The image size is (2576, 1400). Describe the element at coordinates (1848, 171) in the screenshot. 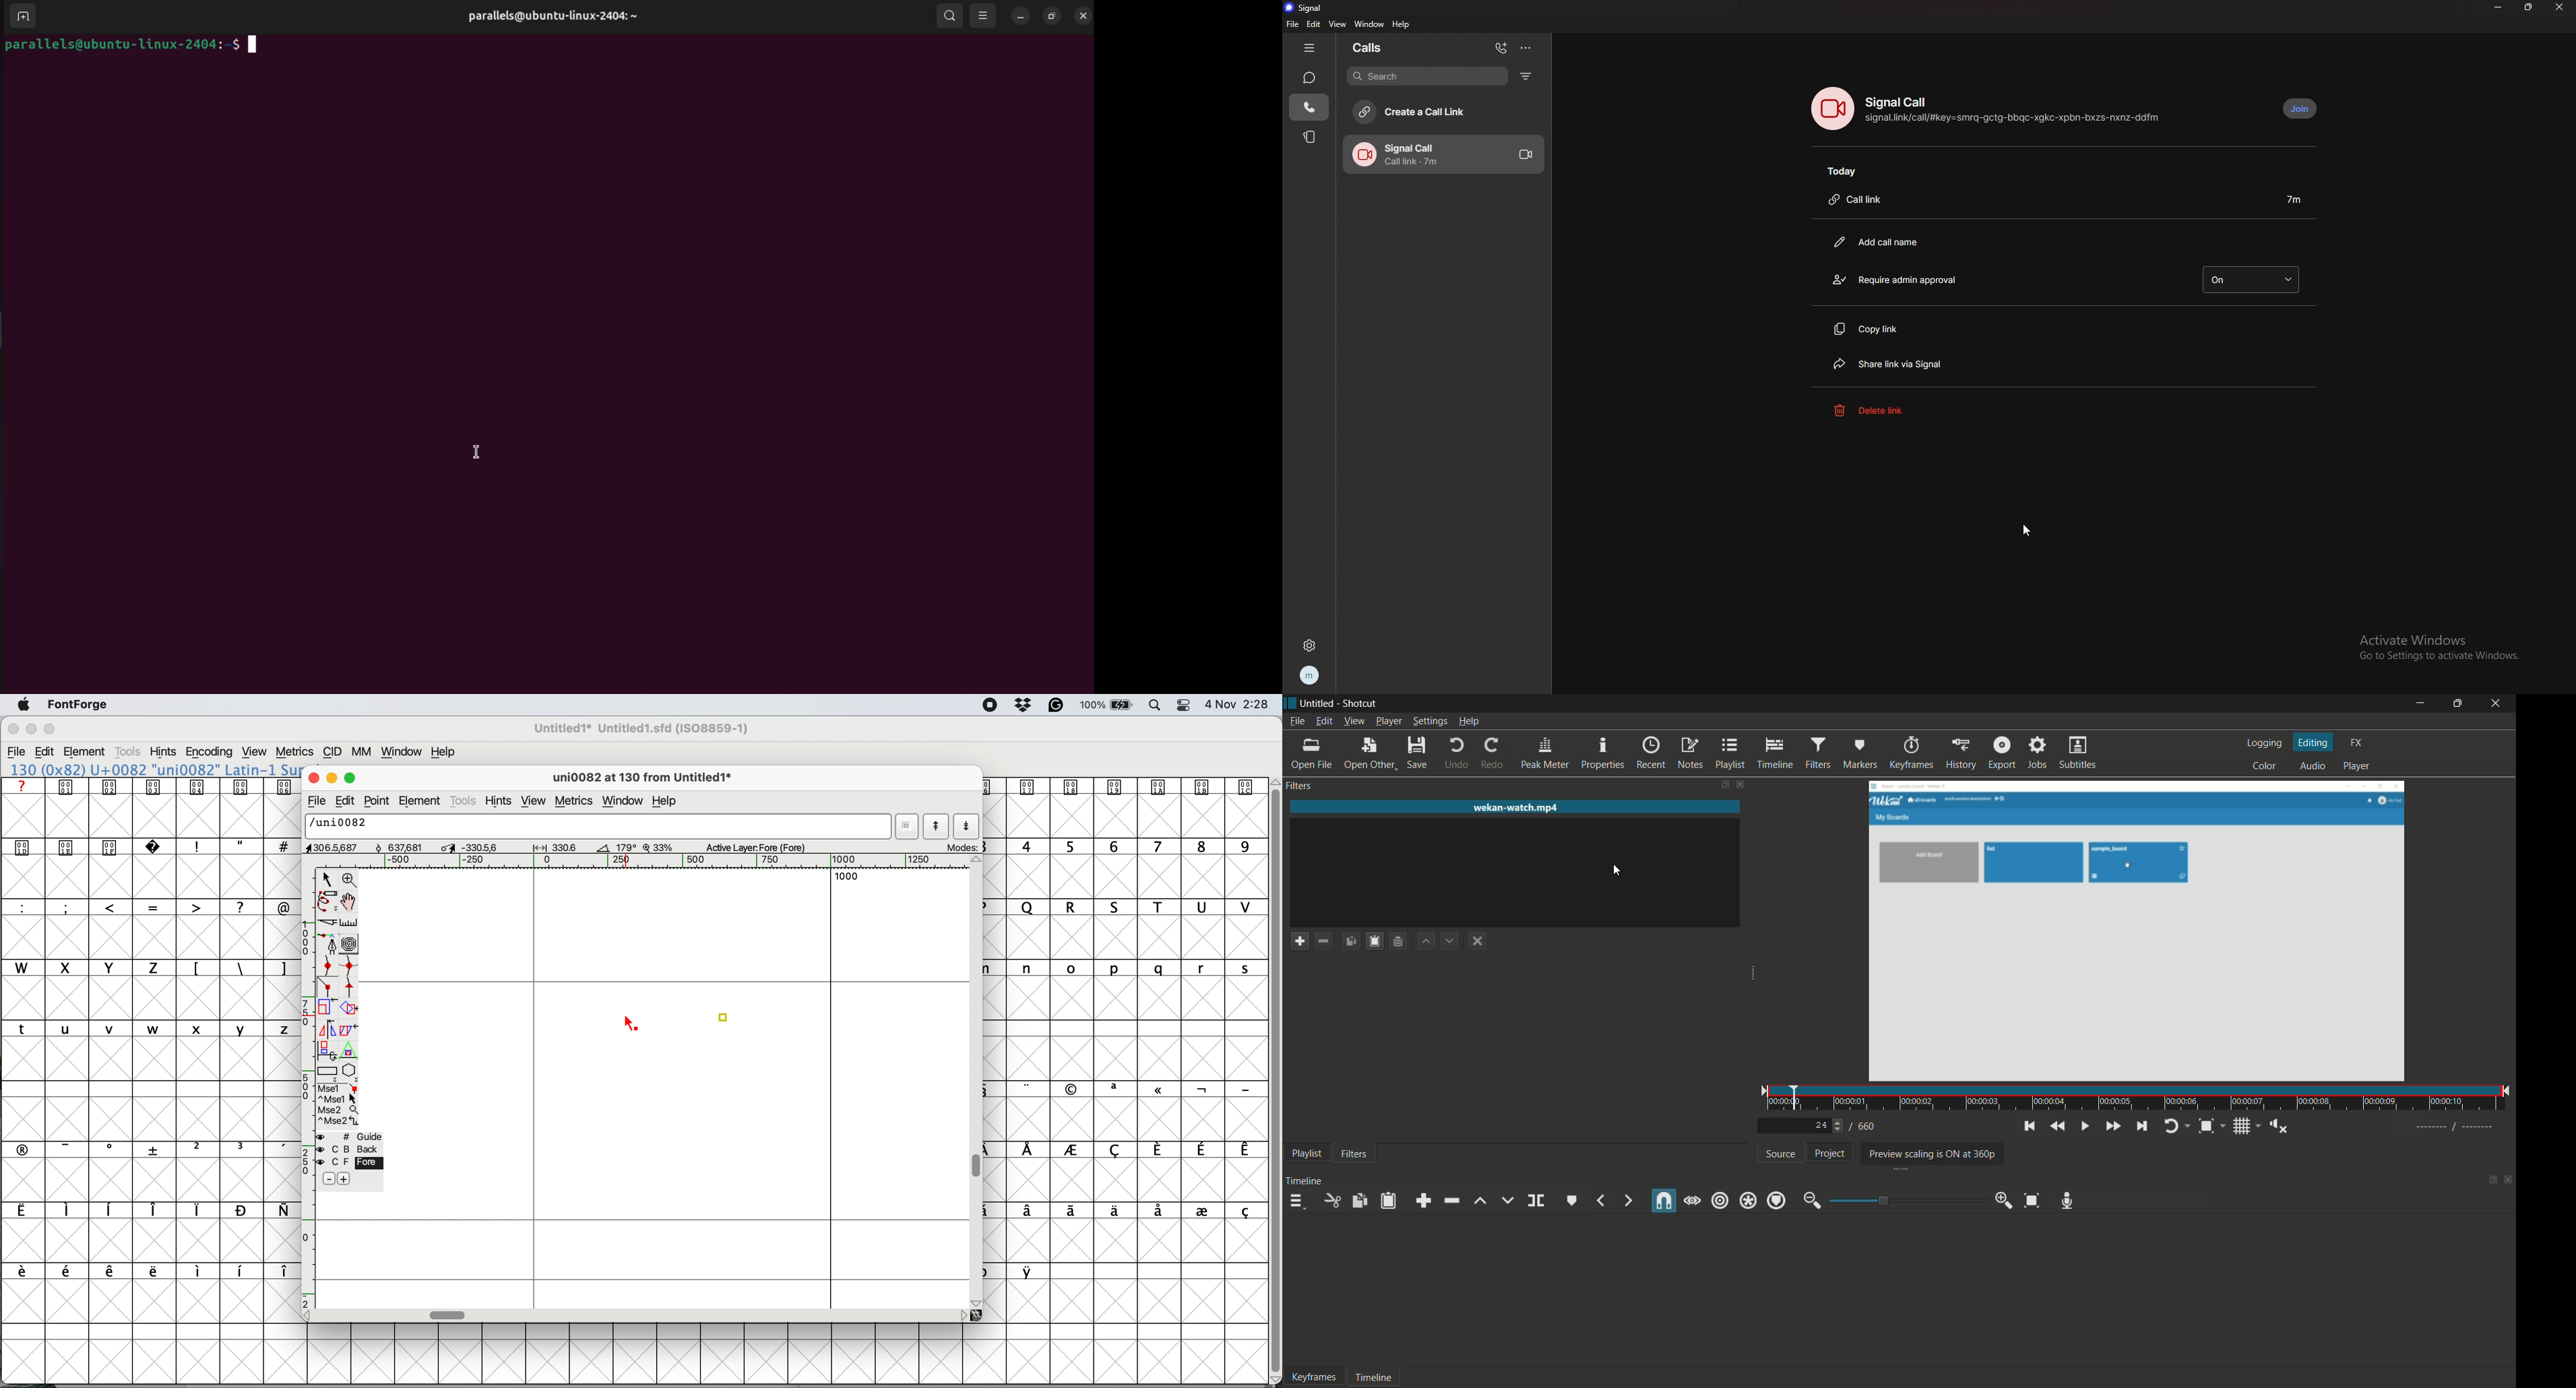

I see `today` at that location.